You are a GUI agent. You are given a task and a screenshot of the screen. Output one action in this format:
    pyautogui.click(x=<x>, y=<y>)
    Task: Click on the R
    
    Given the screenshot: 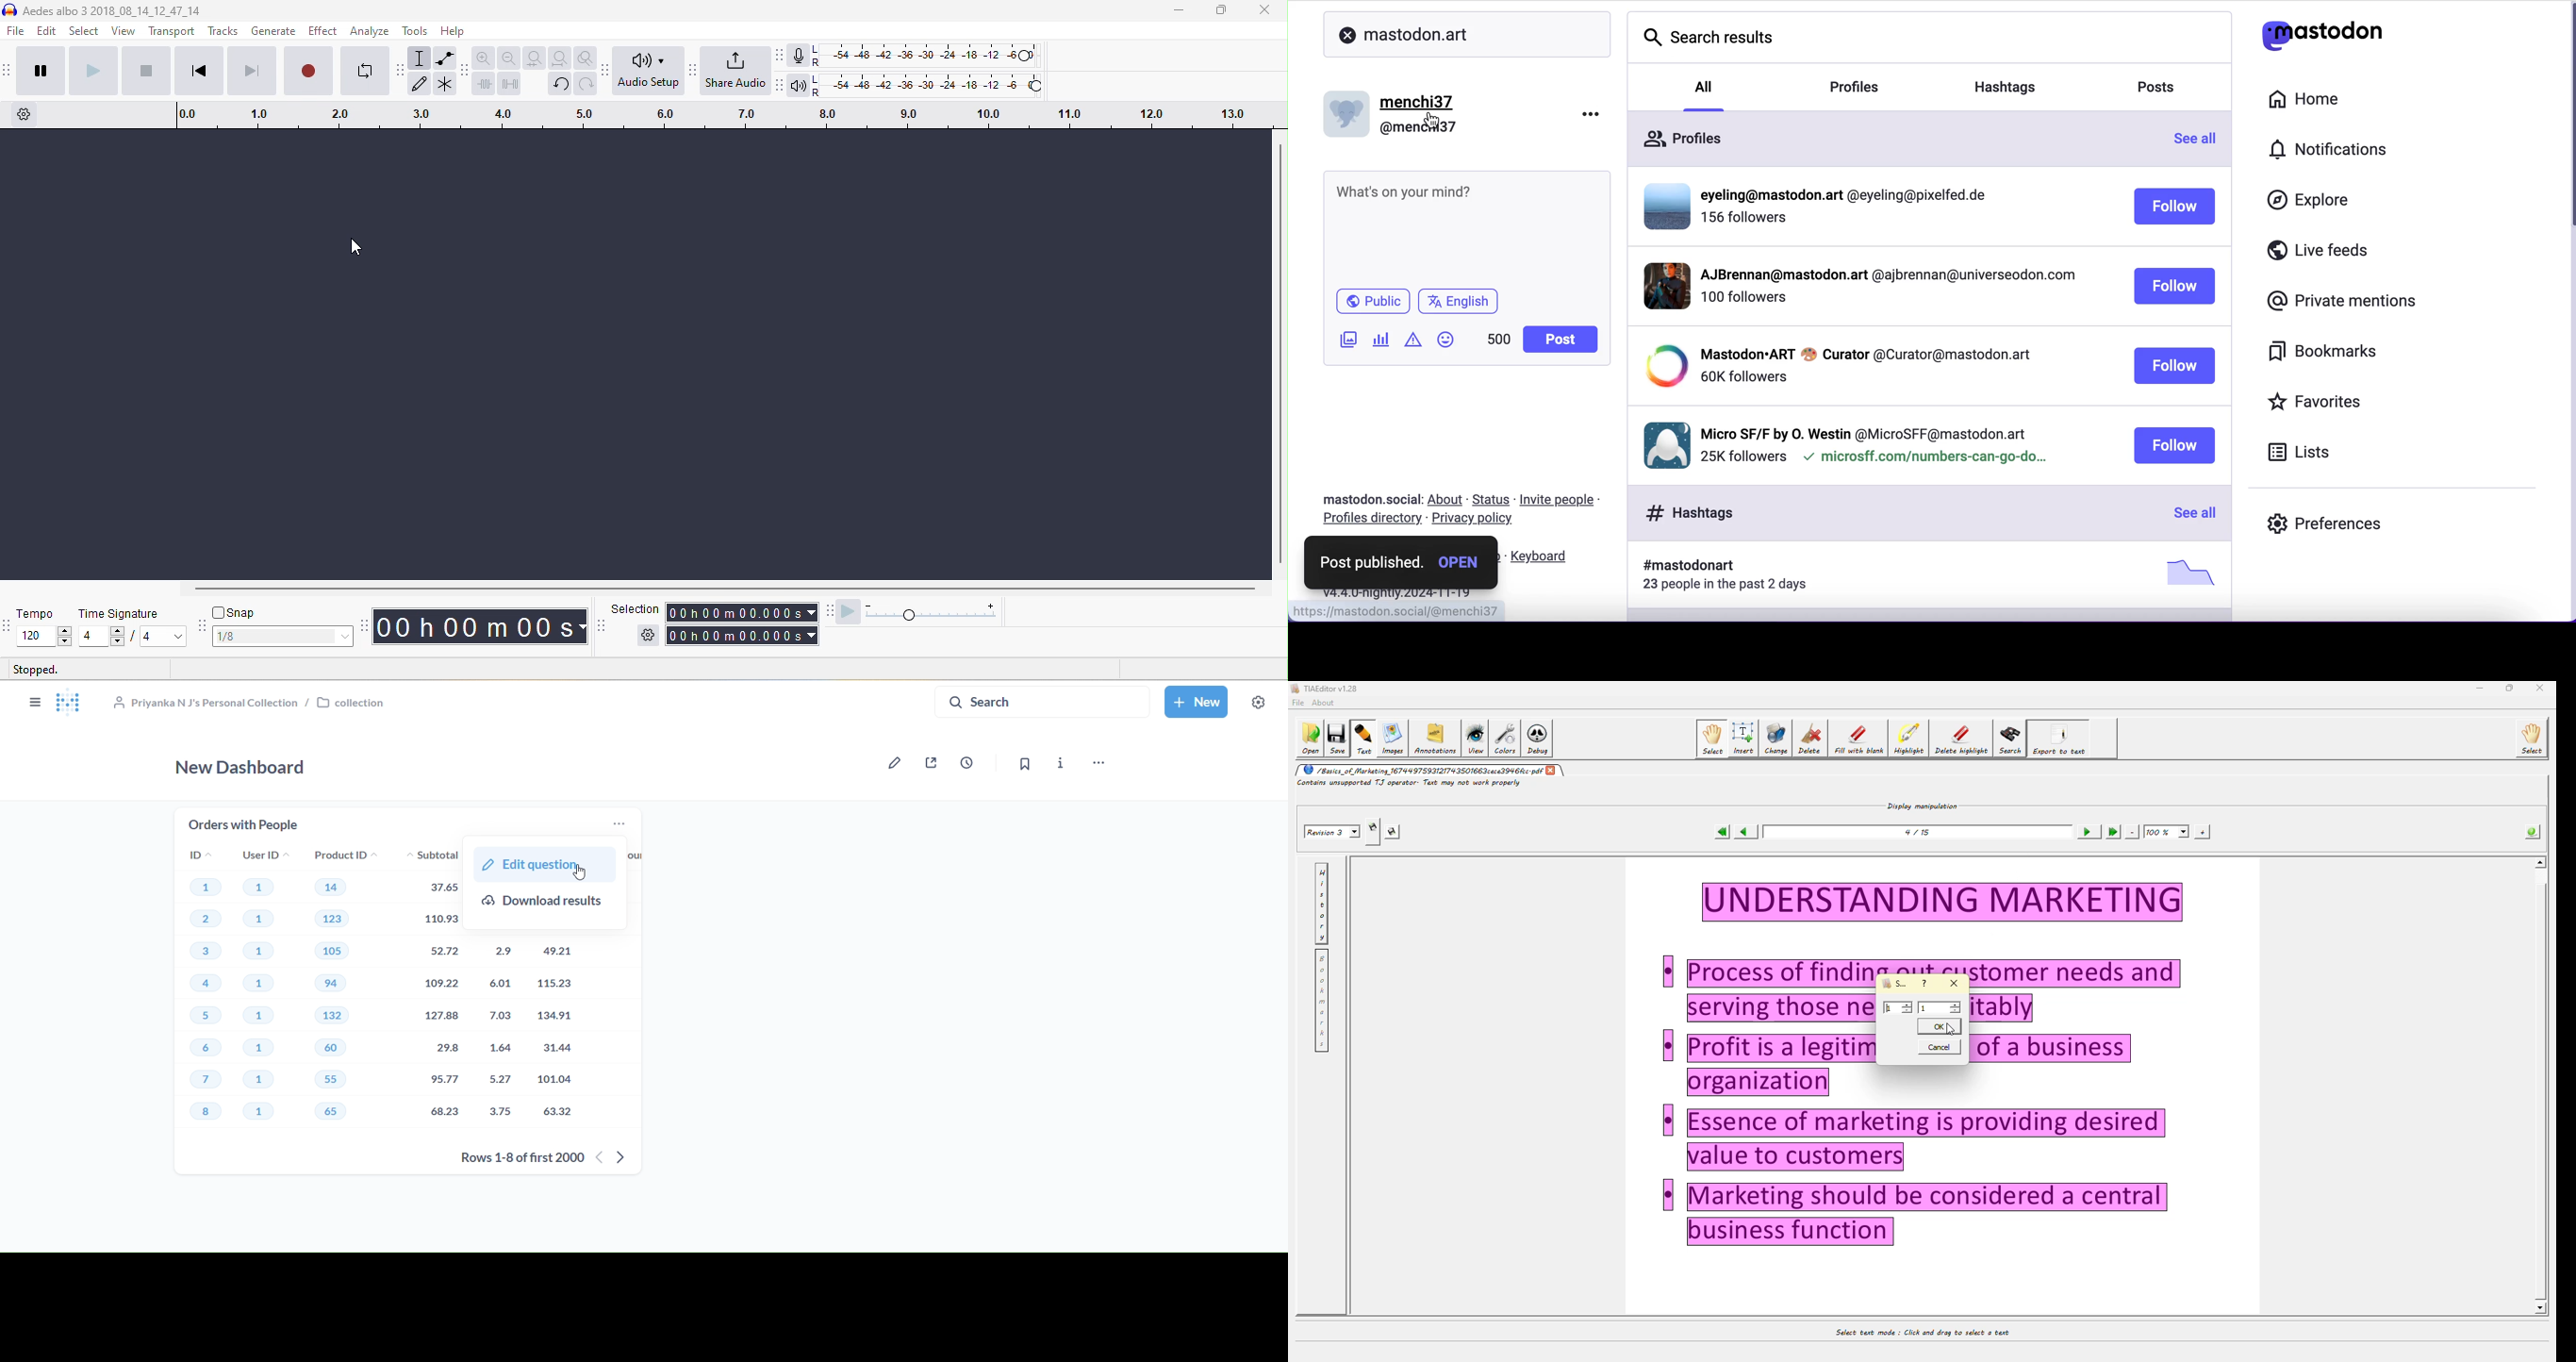 What is the action you would take?
    pyautogui.click(x=819, y=92)
    